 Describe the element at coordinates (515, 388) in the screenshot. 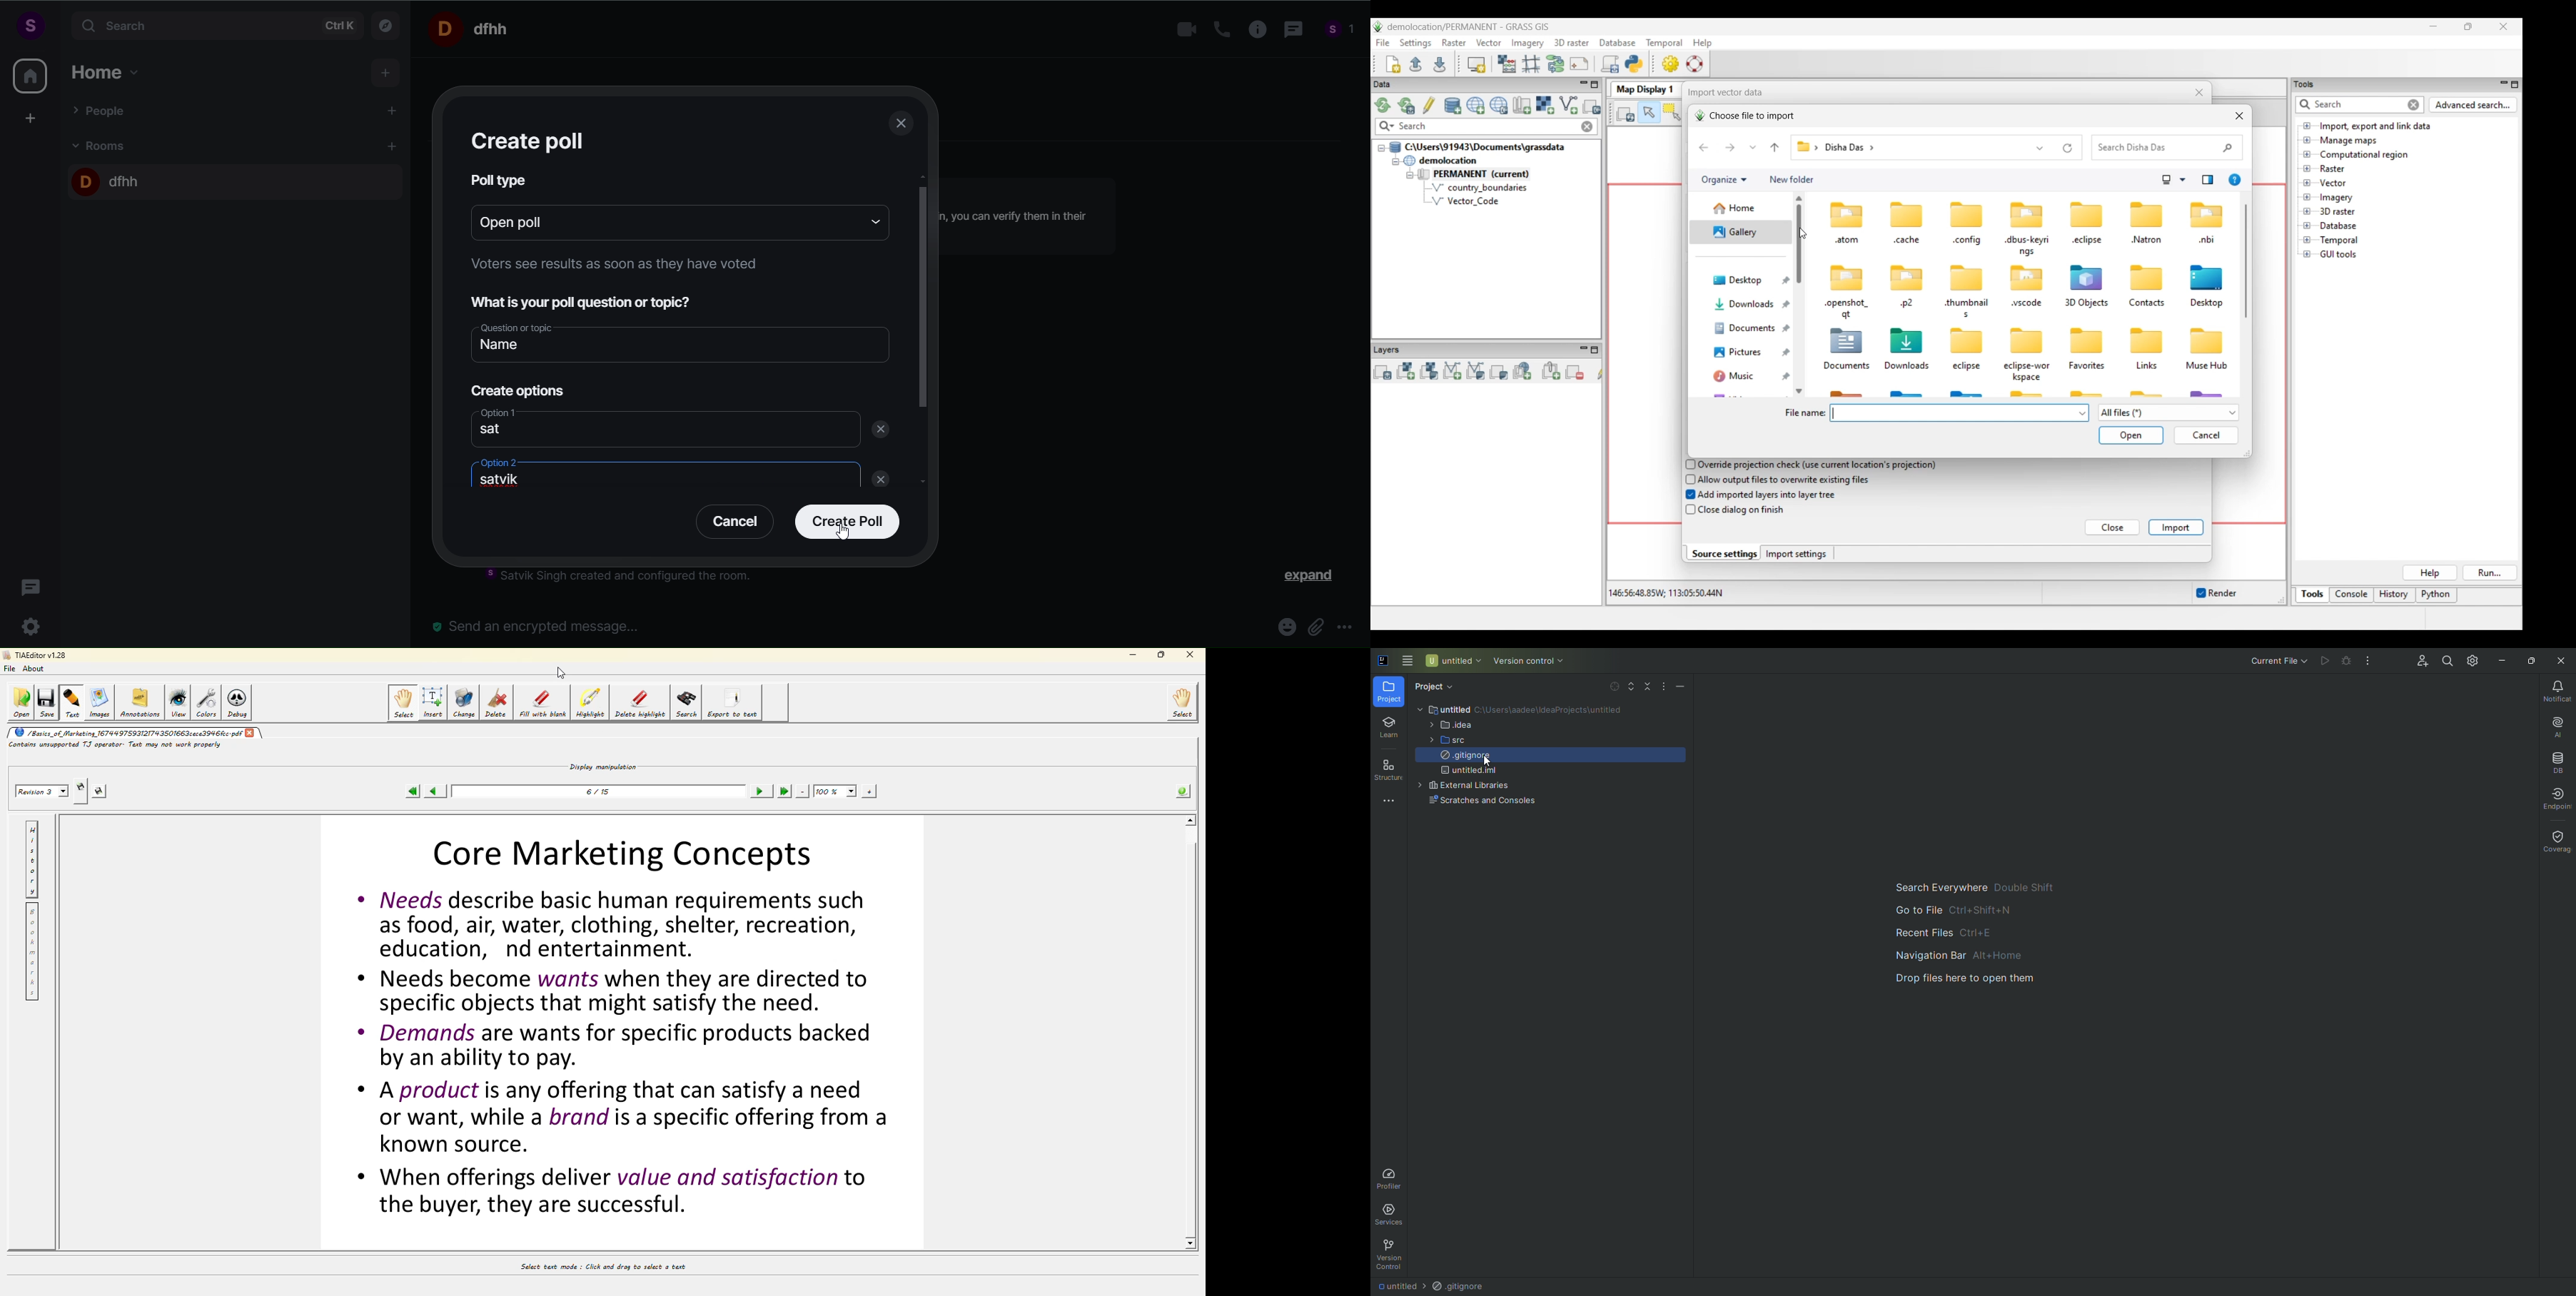

I see `create options` at that location.